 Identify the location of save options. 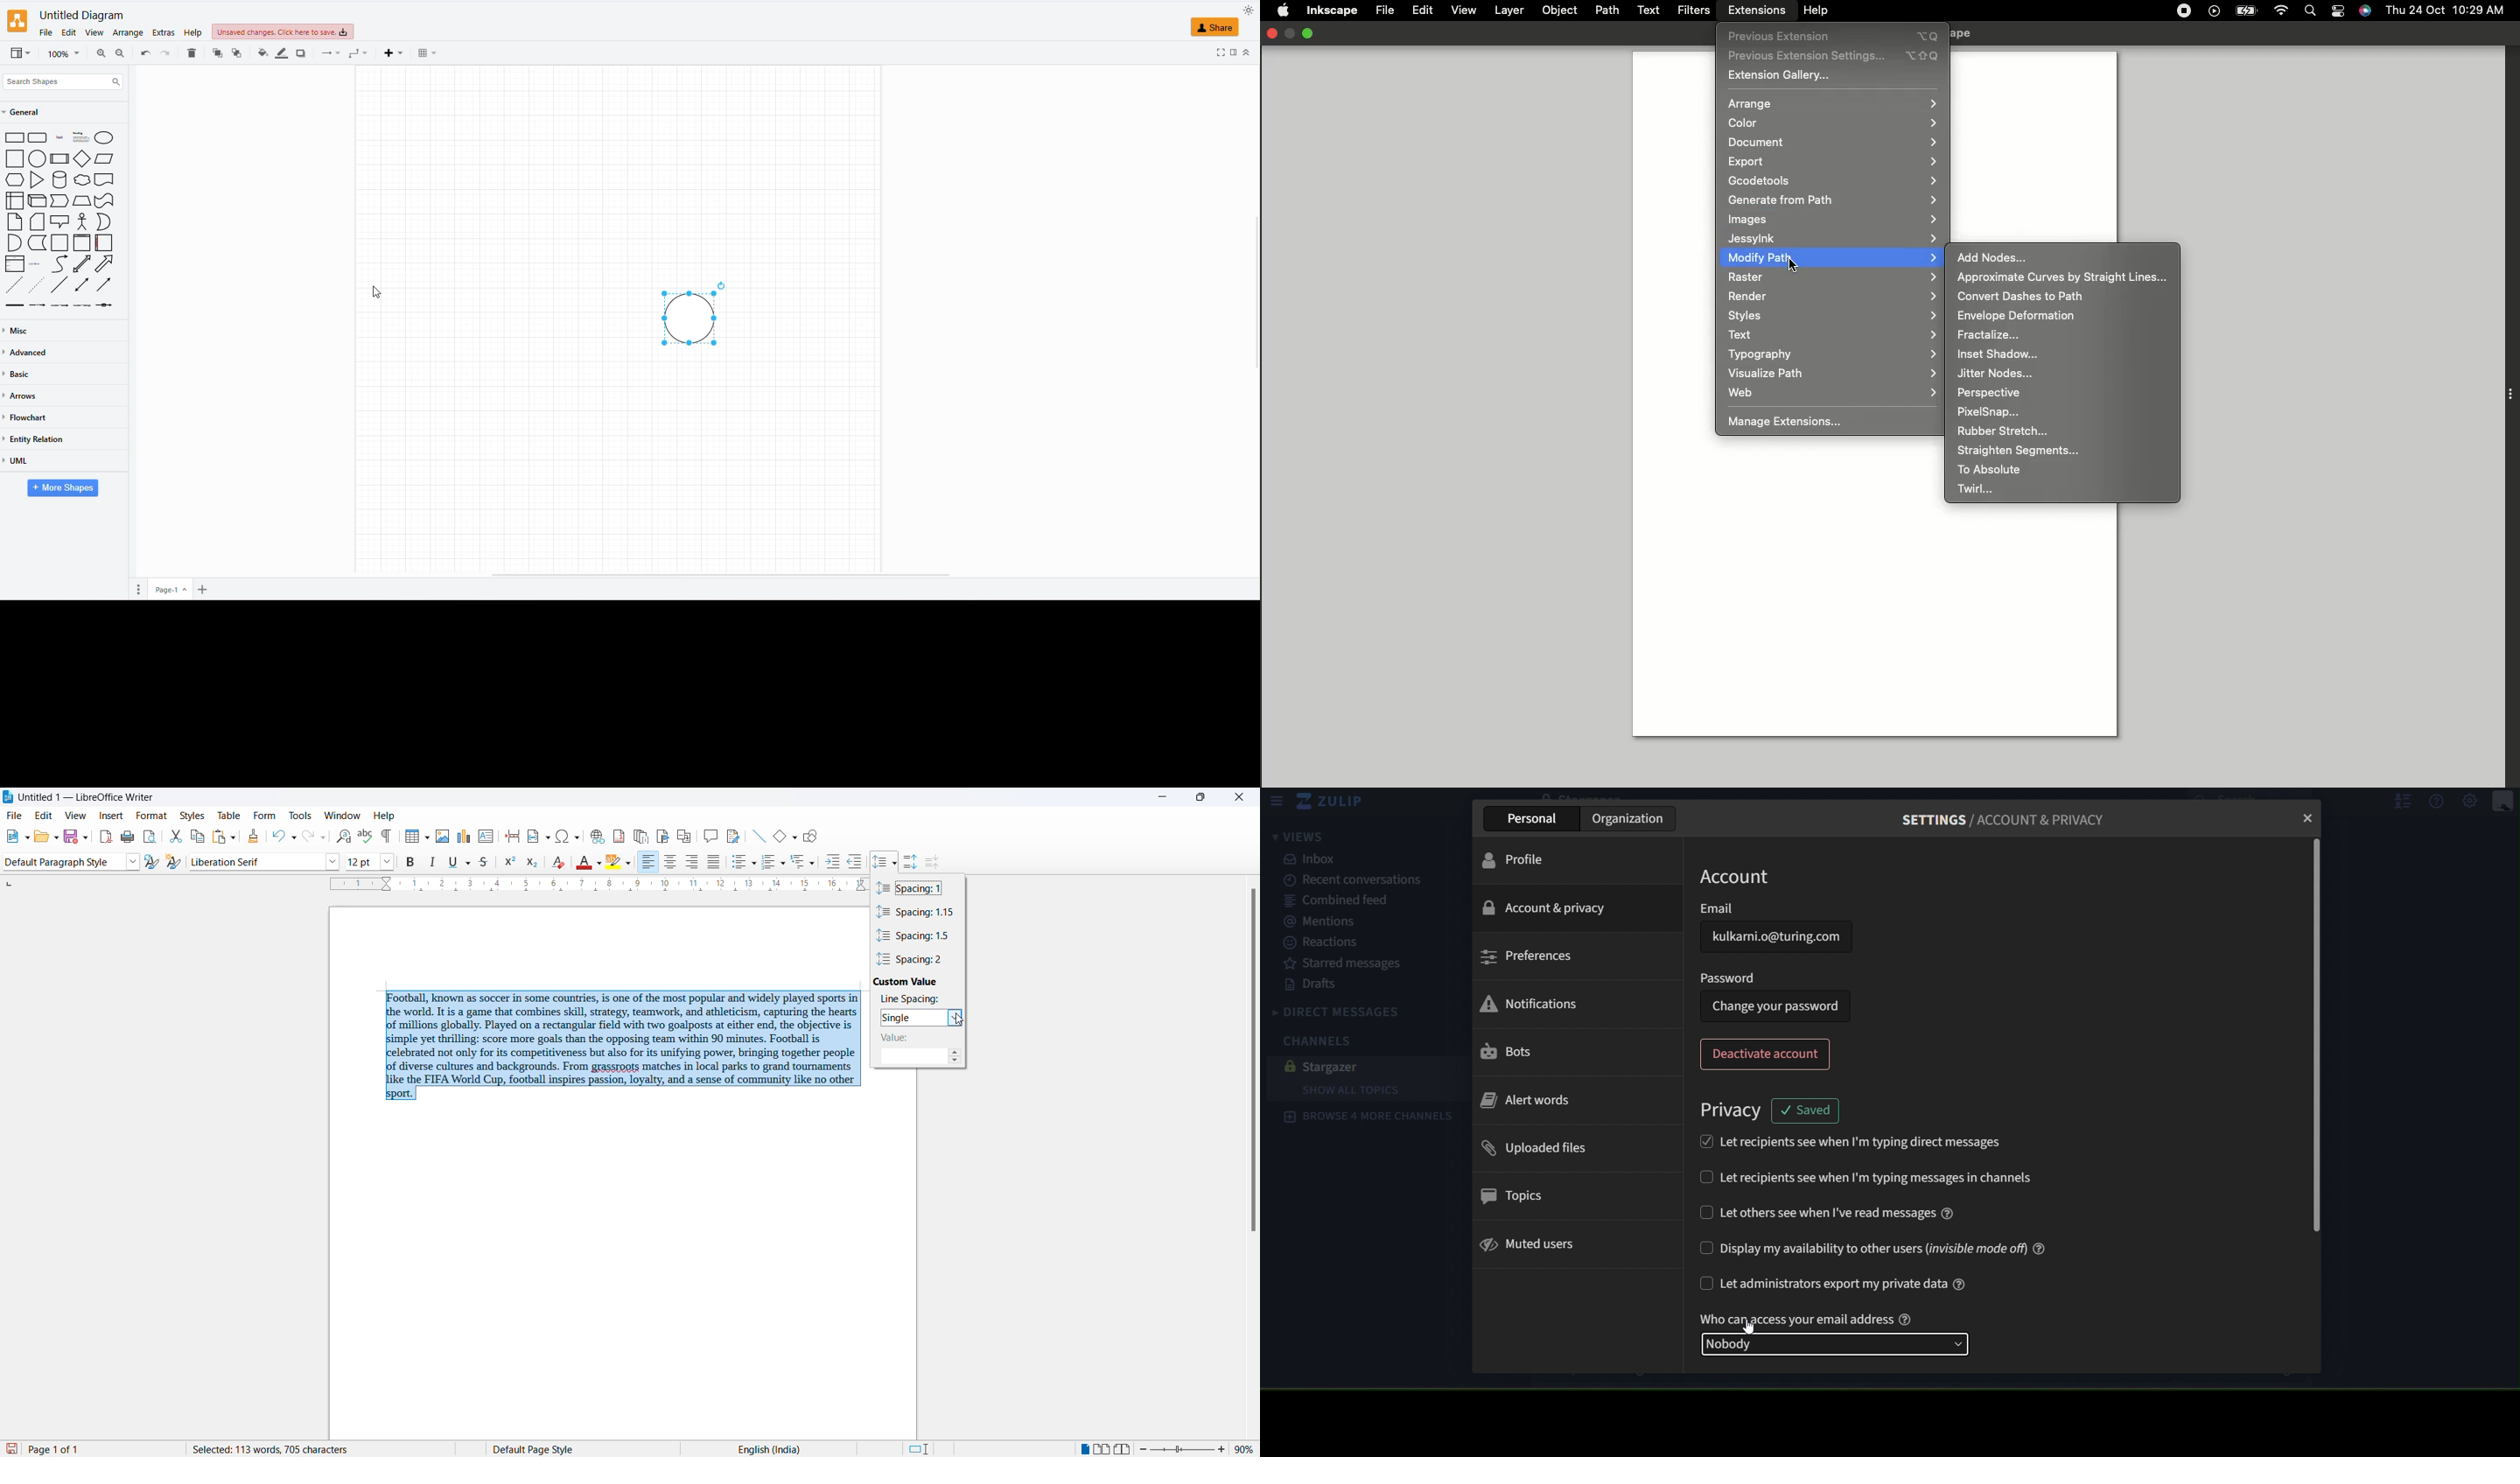
(84, 839).